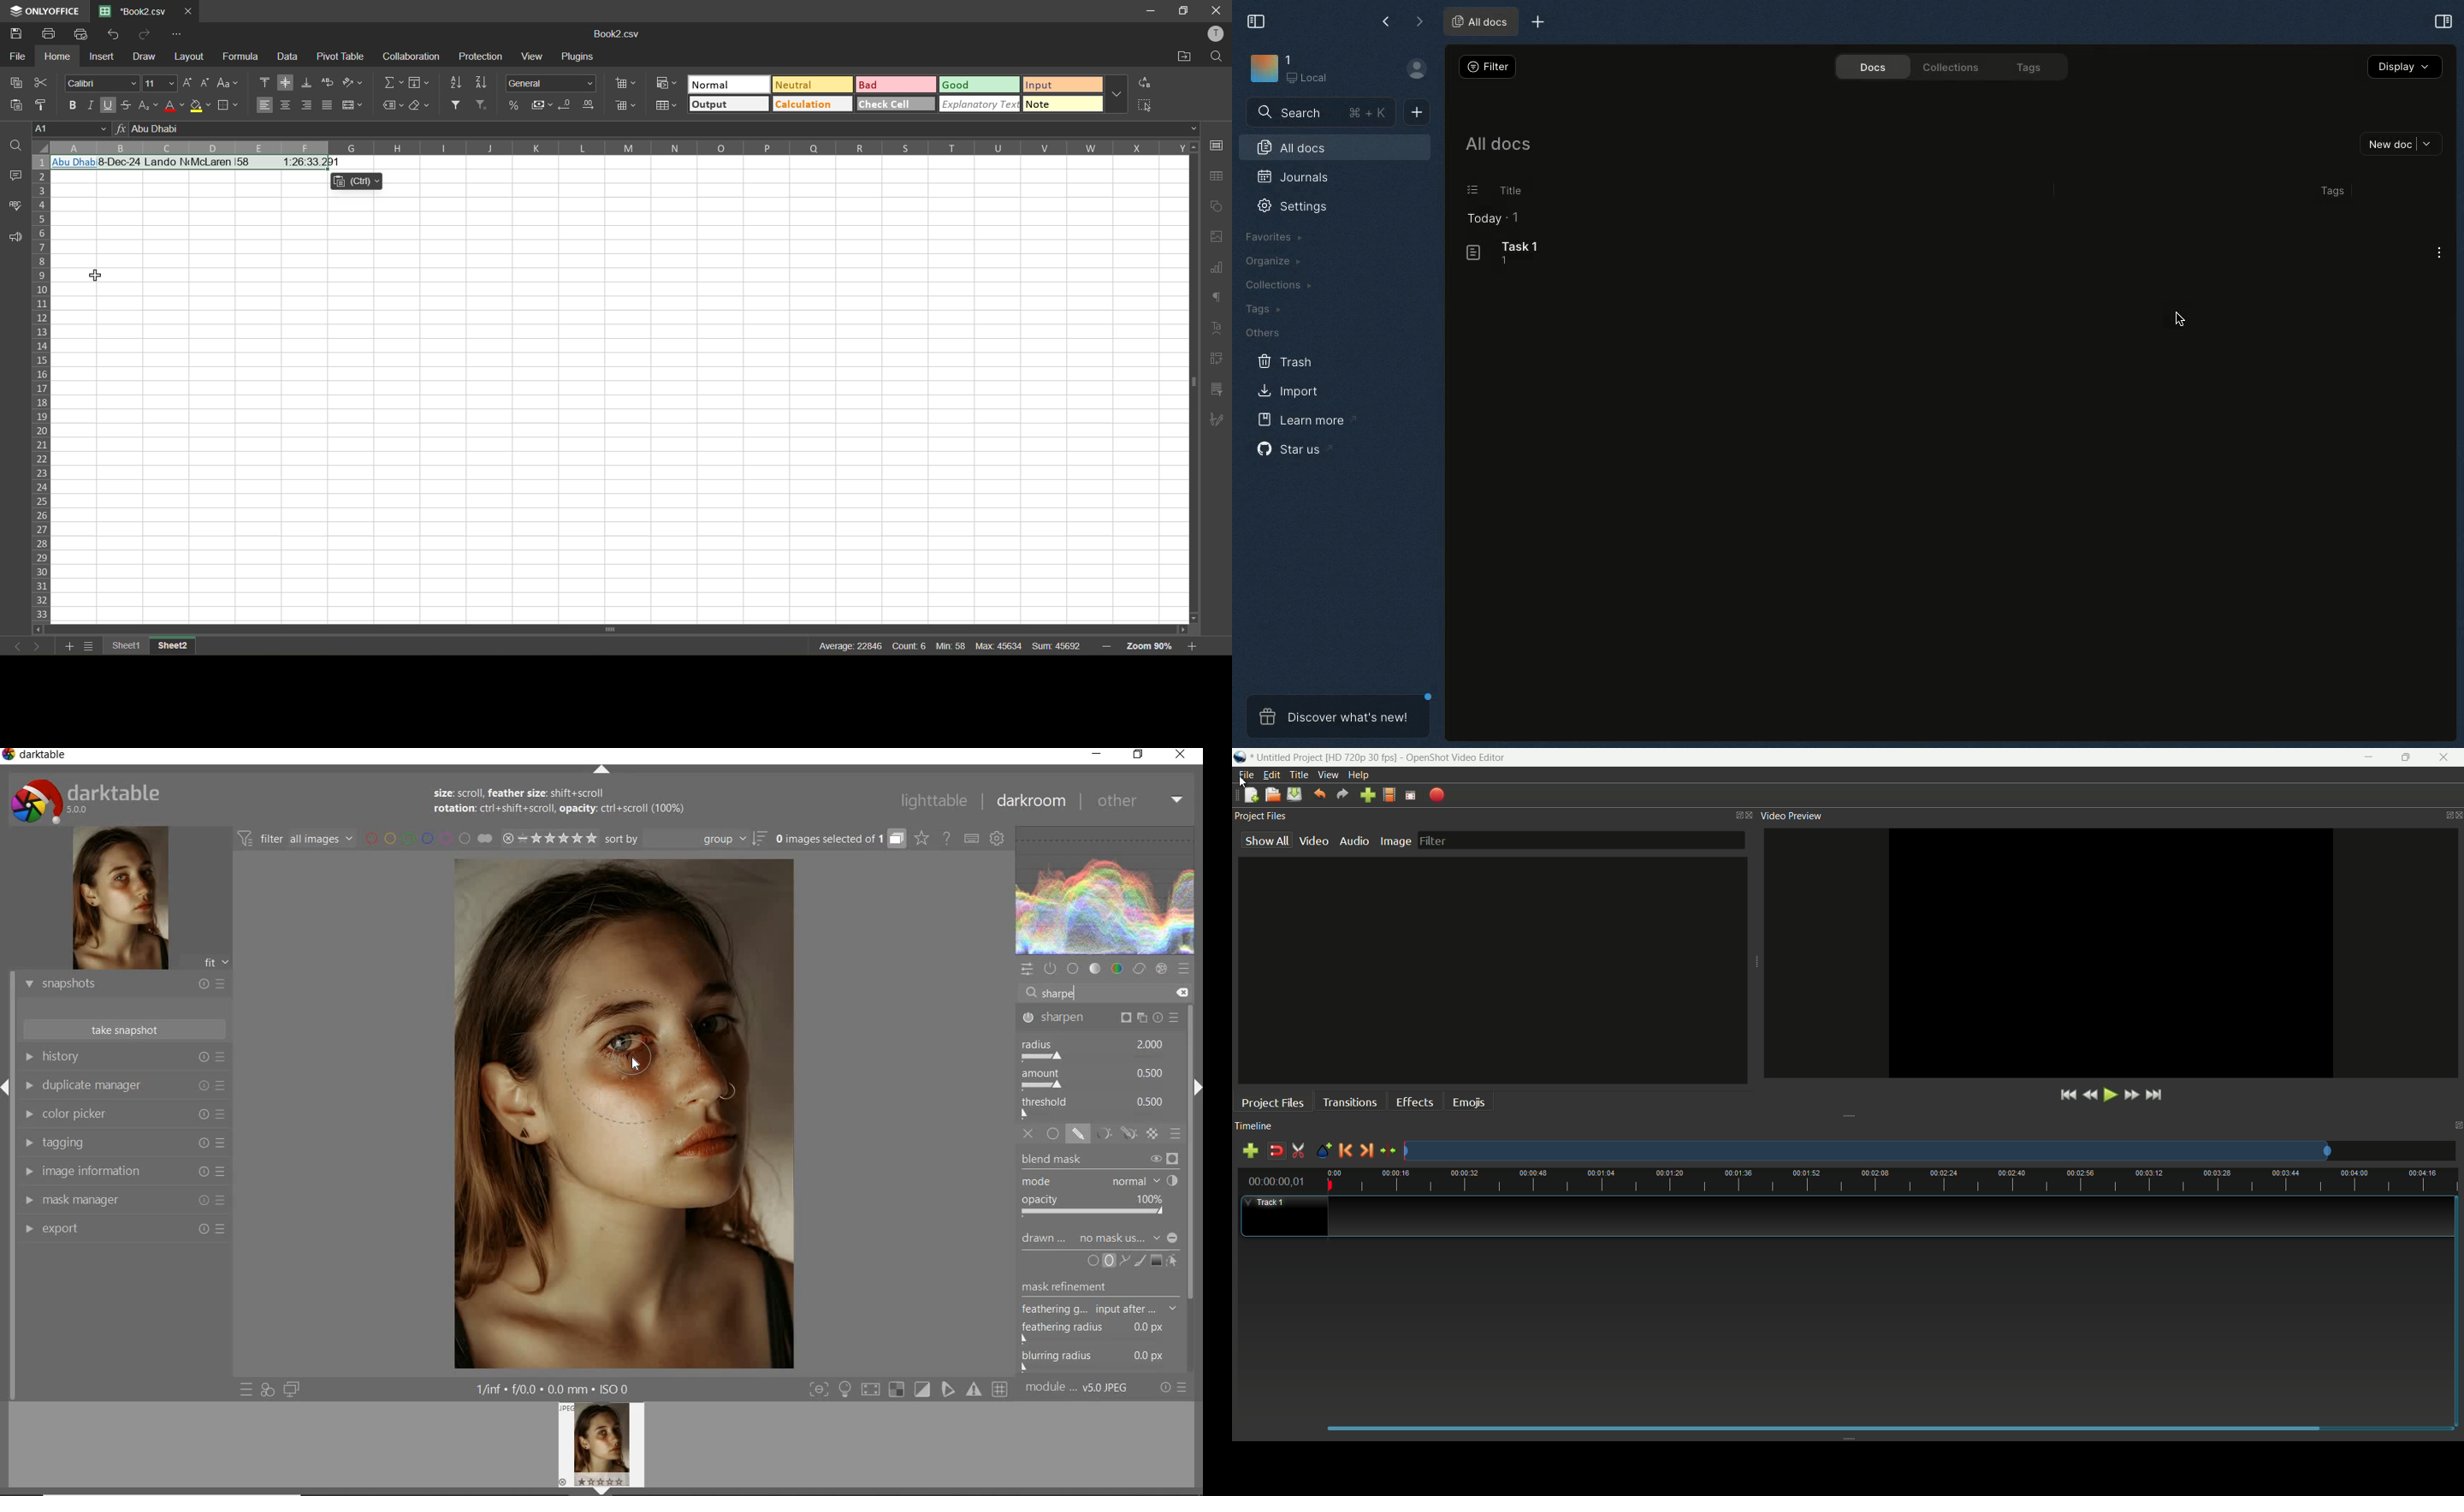  What do you see at coordinates (619, 406) in the screenshot?
I see `working sheet 2` at bounding box center [619, 406].